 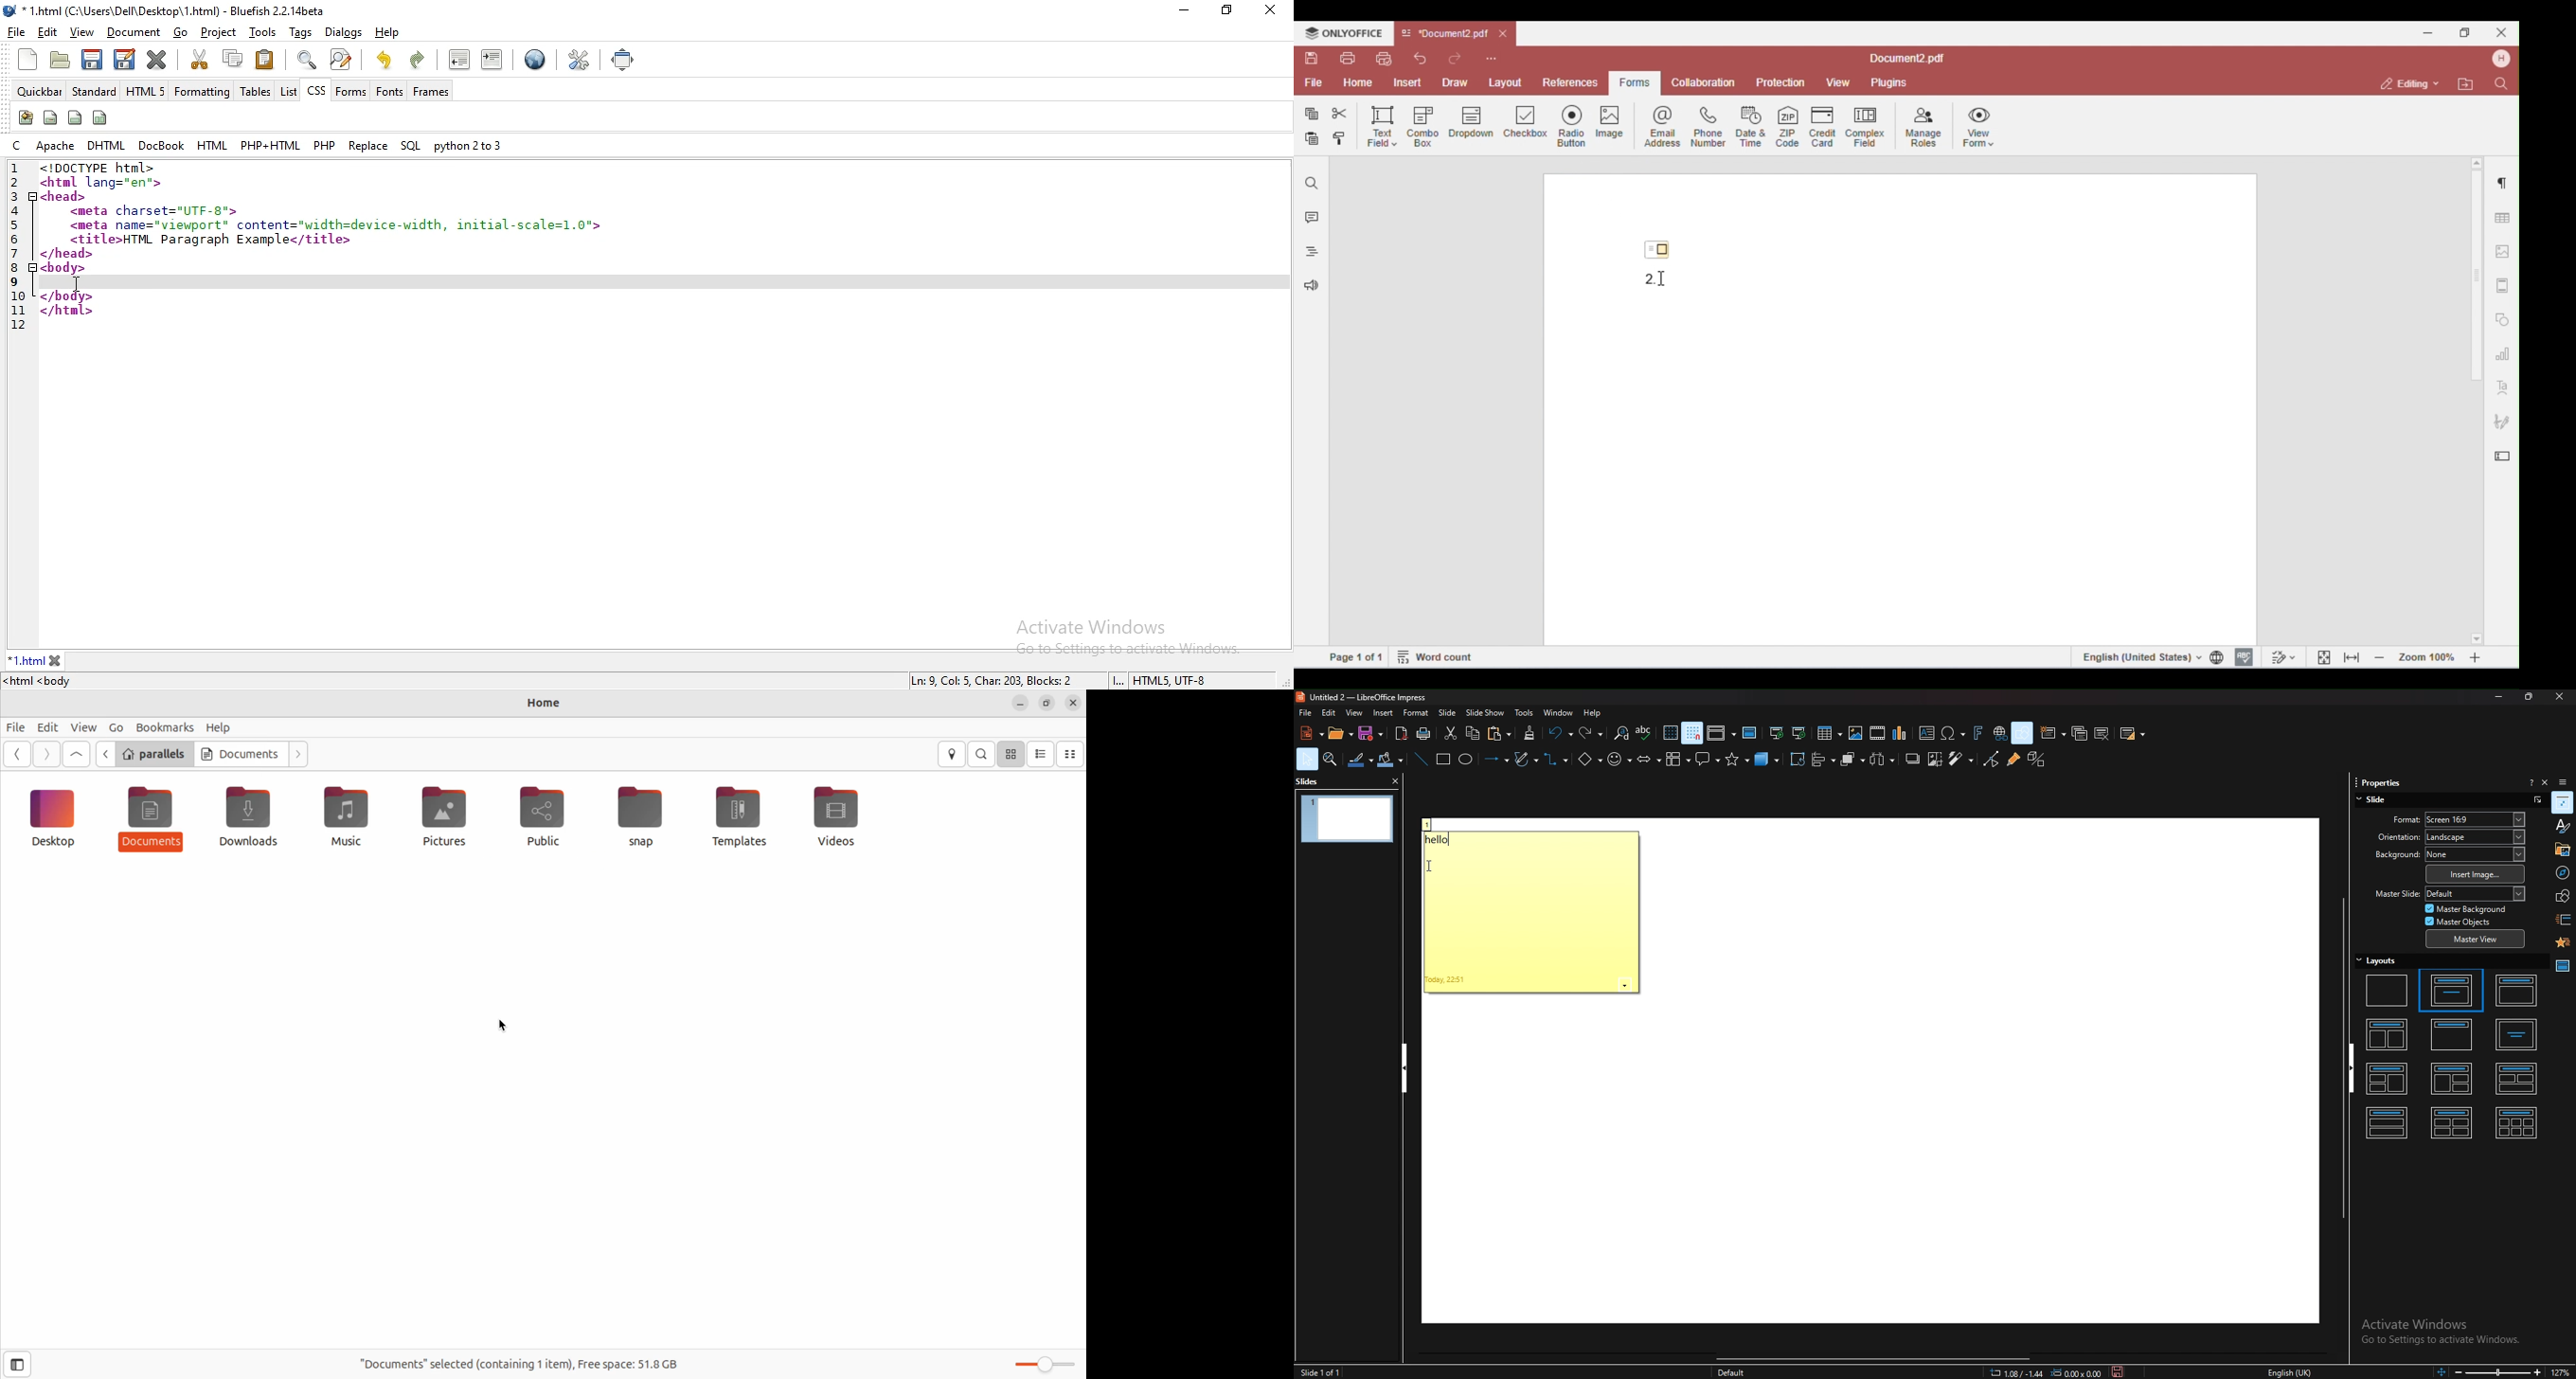 I want to click on fonts, so click(x=389, y=91).